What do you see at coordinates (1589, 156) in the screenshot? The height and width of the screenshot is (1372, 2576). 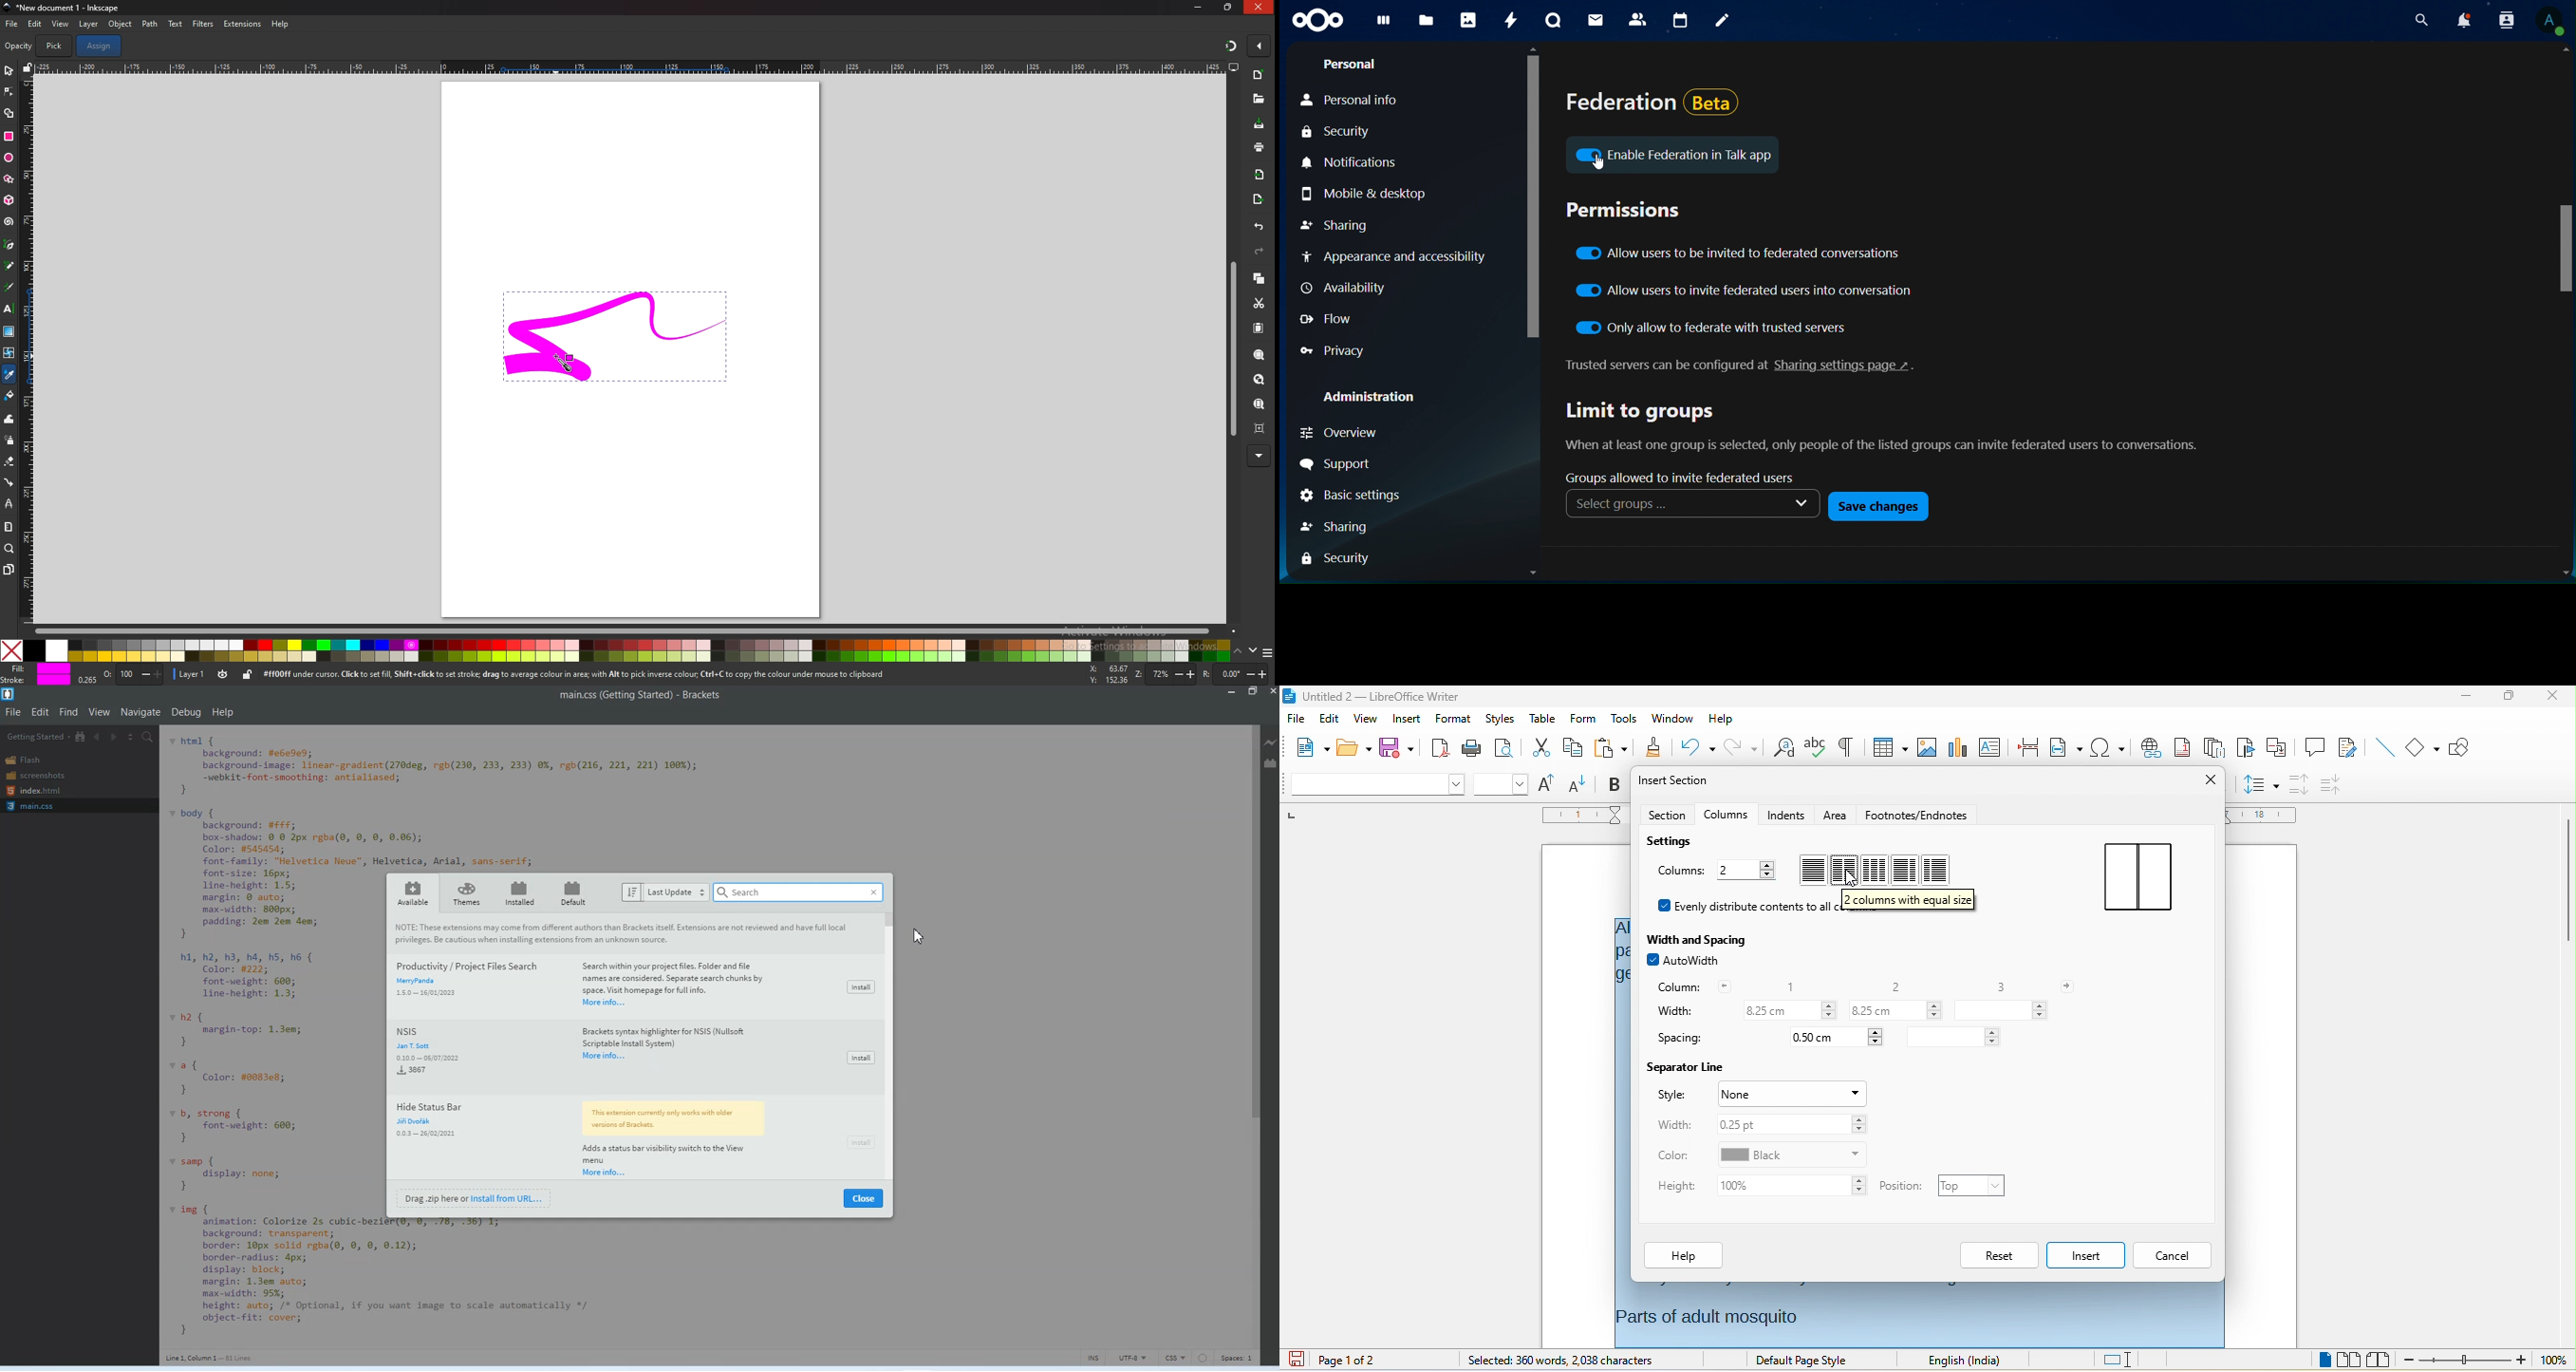 I see `icon` at bounding box center [1589, 156].